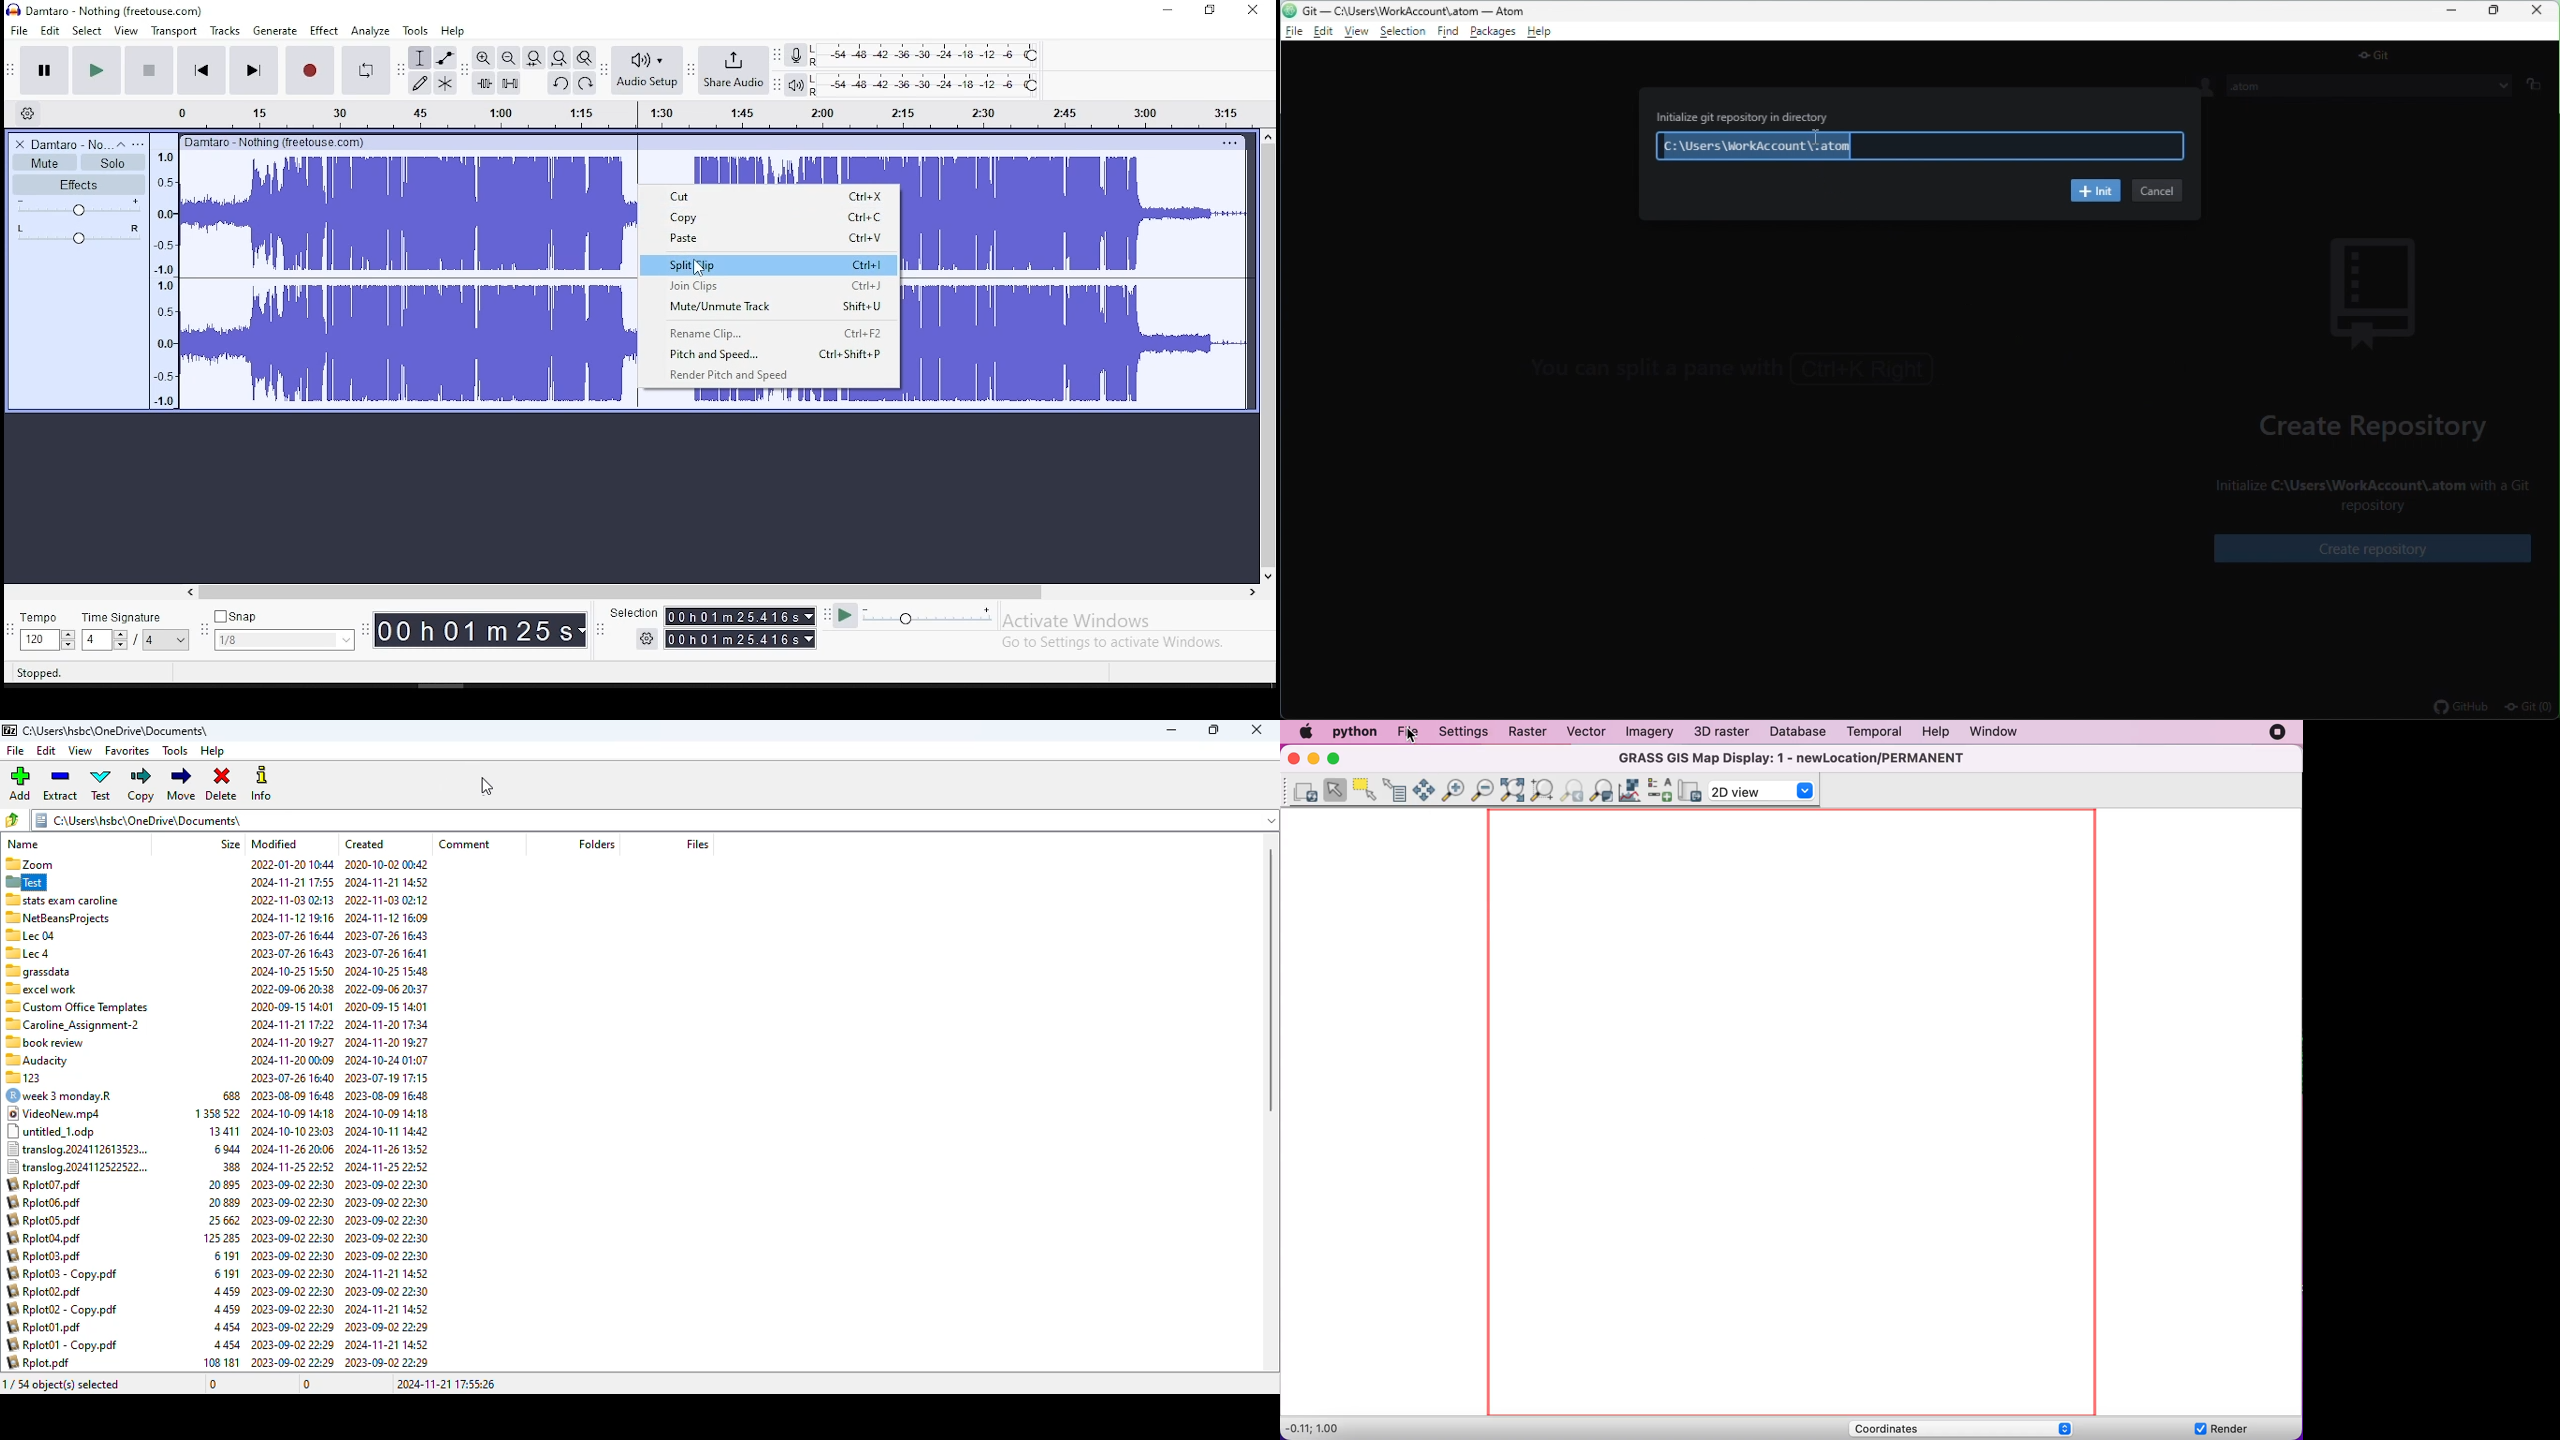 The height and width of the screenshot is (1456, 2576). I want to click on settings, so click(647, 639).